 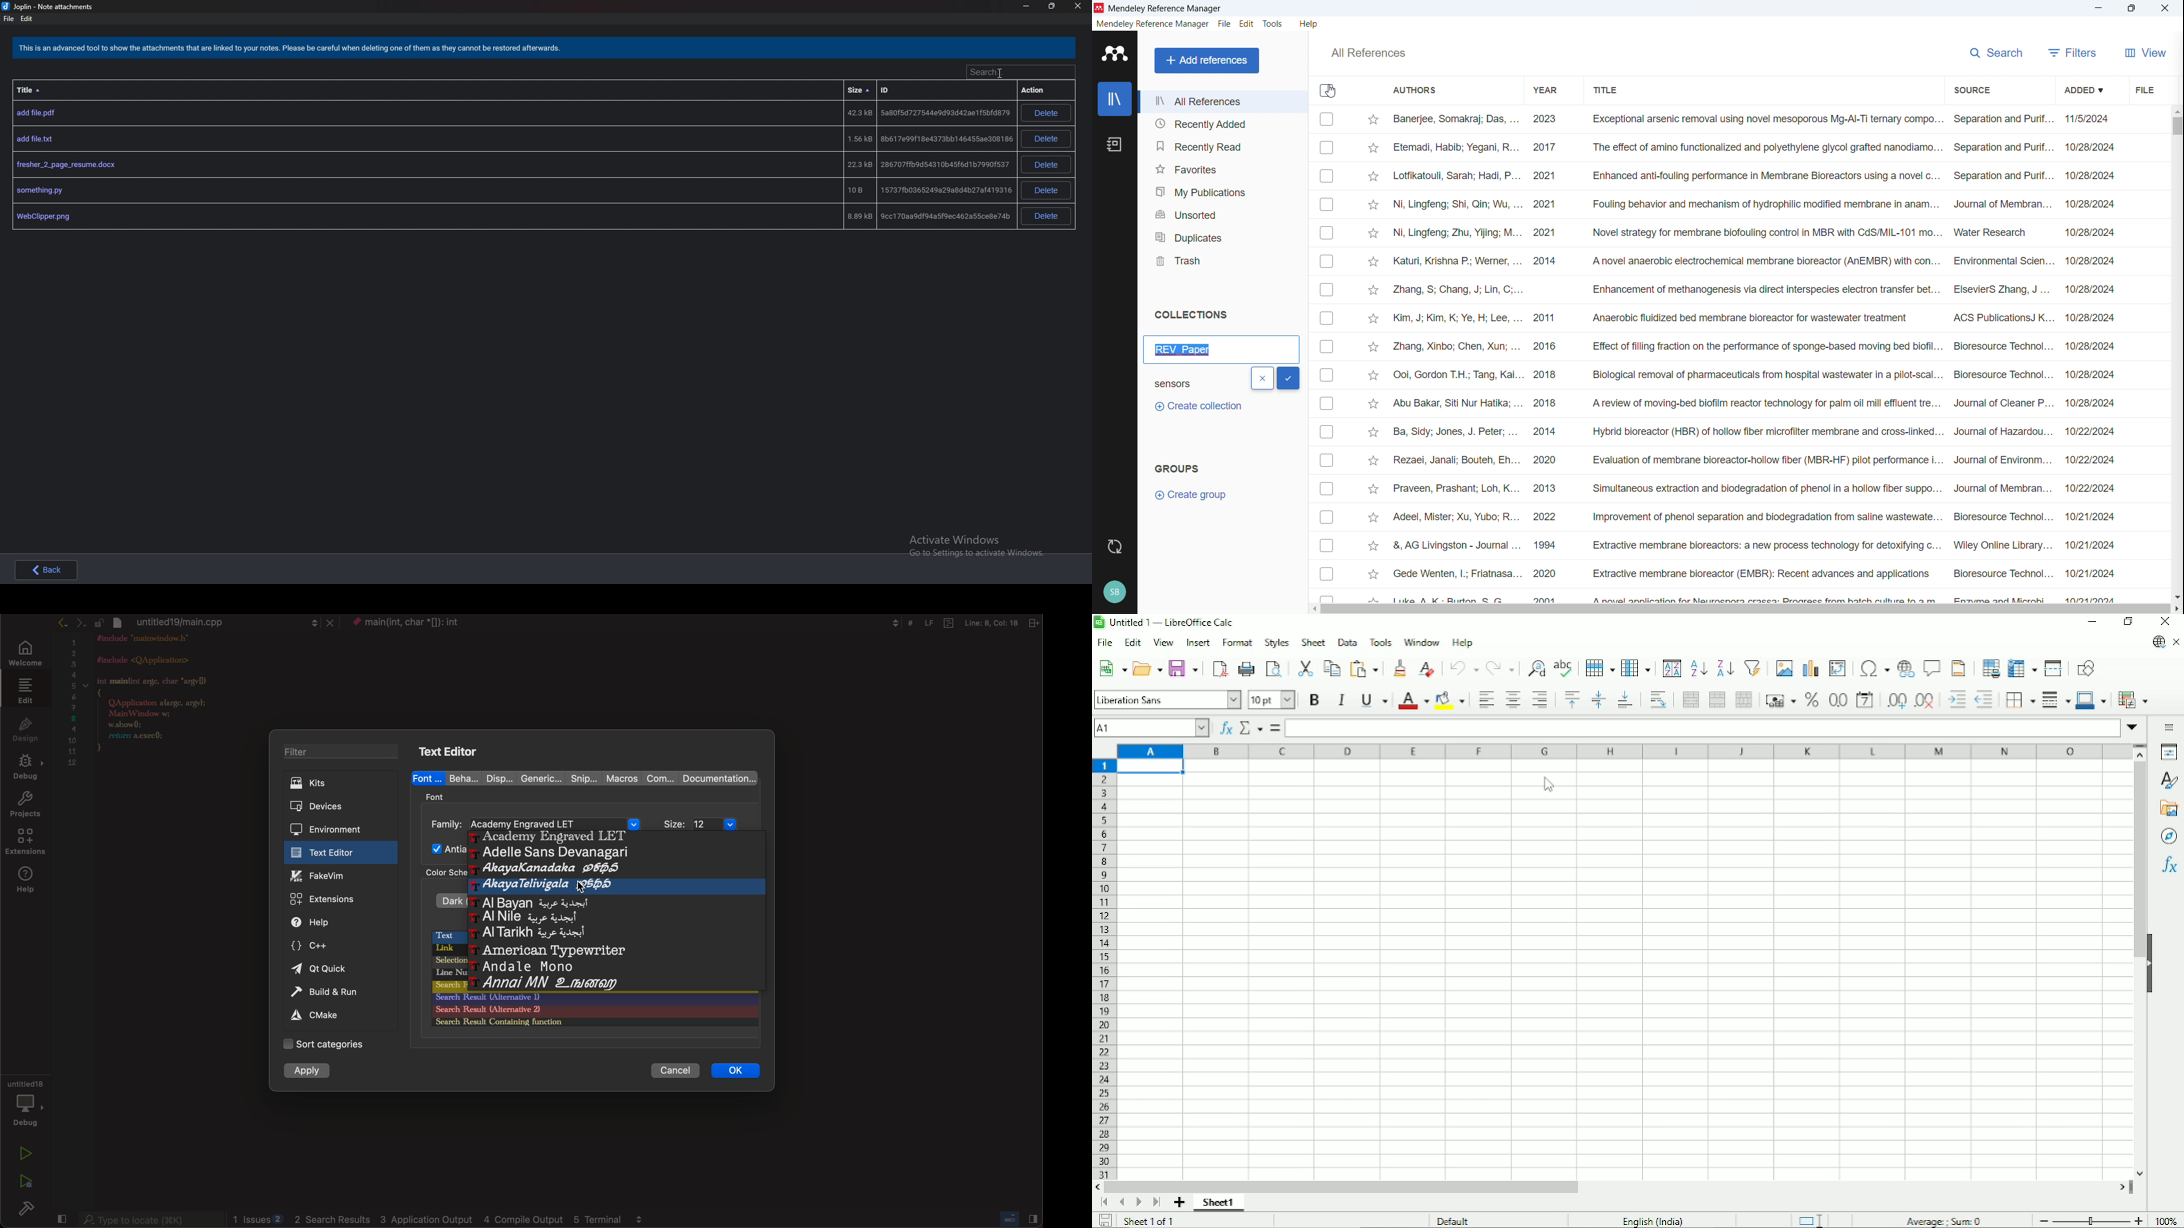 What do you see at coordinates (1327, 318) in the screenshot?
I see `Select respective publication` at bounding box center [1327, 318].